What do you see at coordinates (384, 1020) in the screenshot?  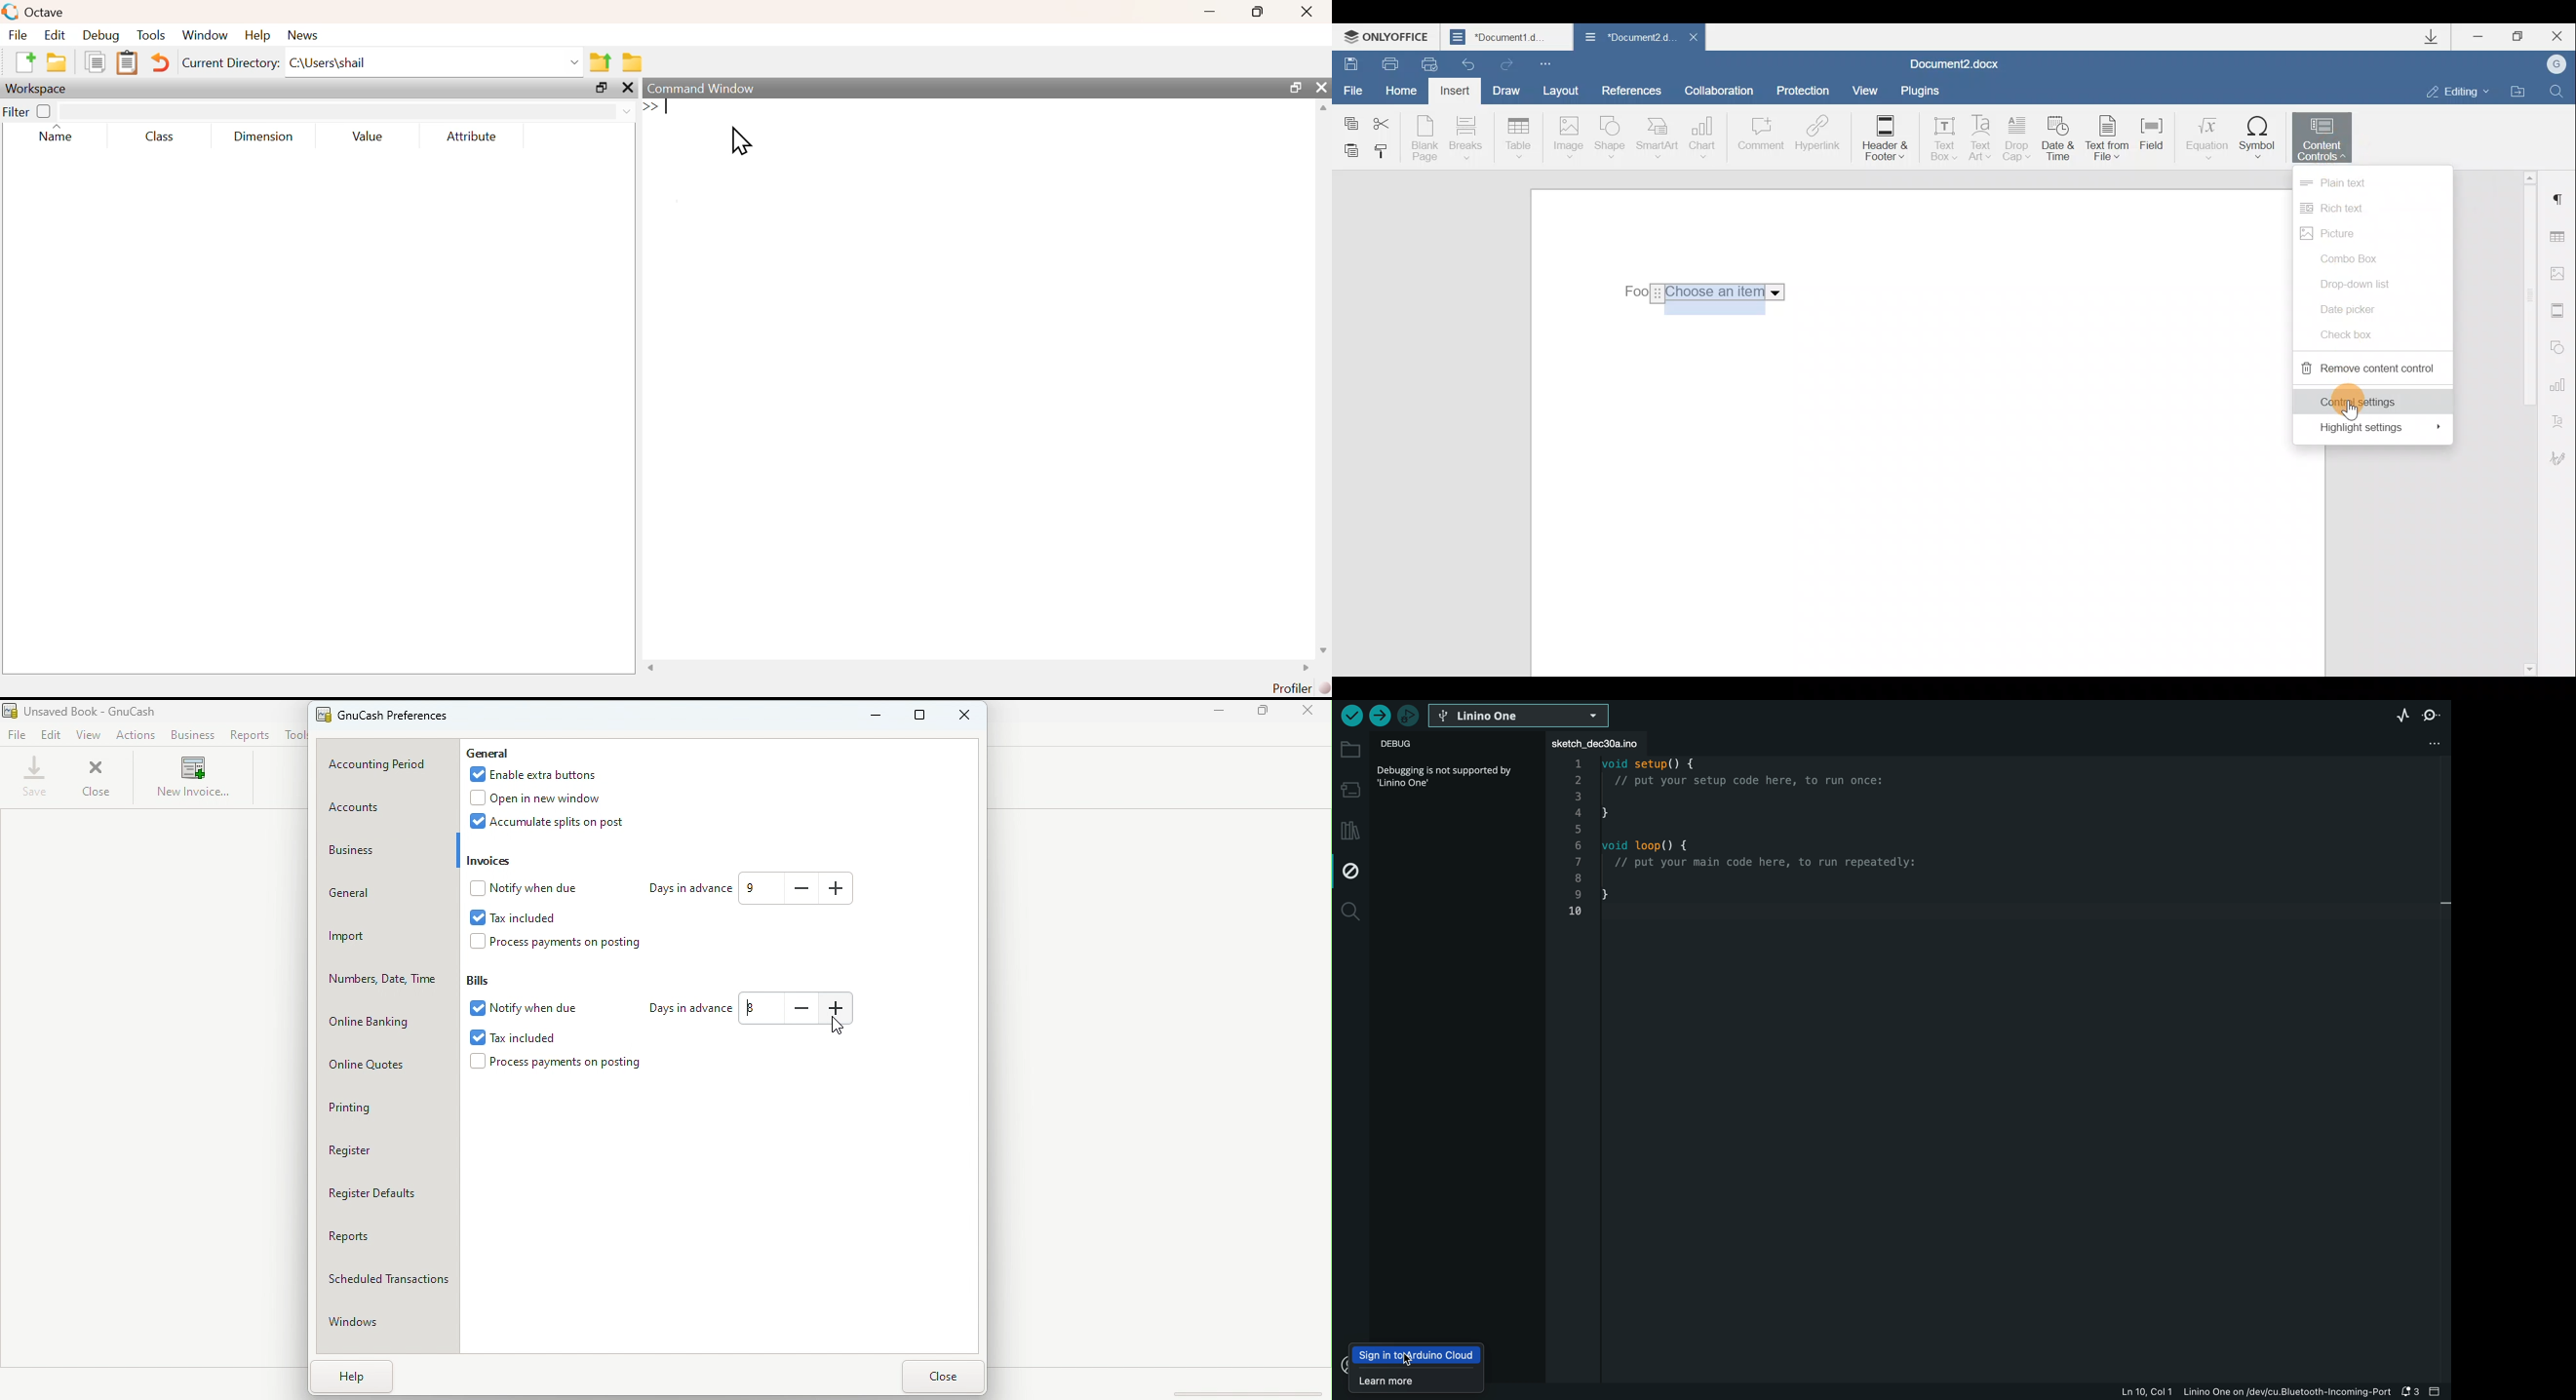 I see `Online banking` at bounding box center [384, 1020].